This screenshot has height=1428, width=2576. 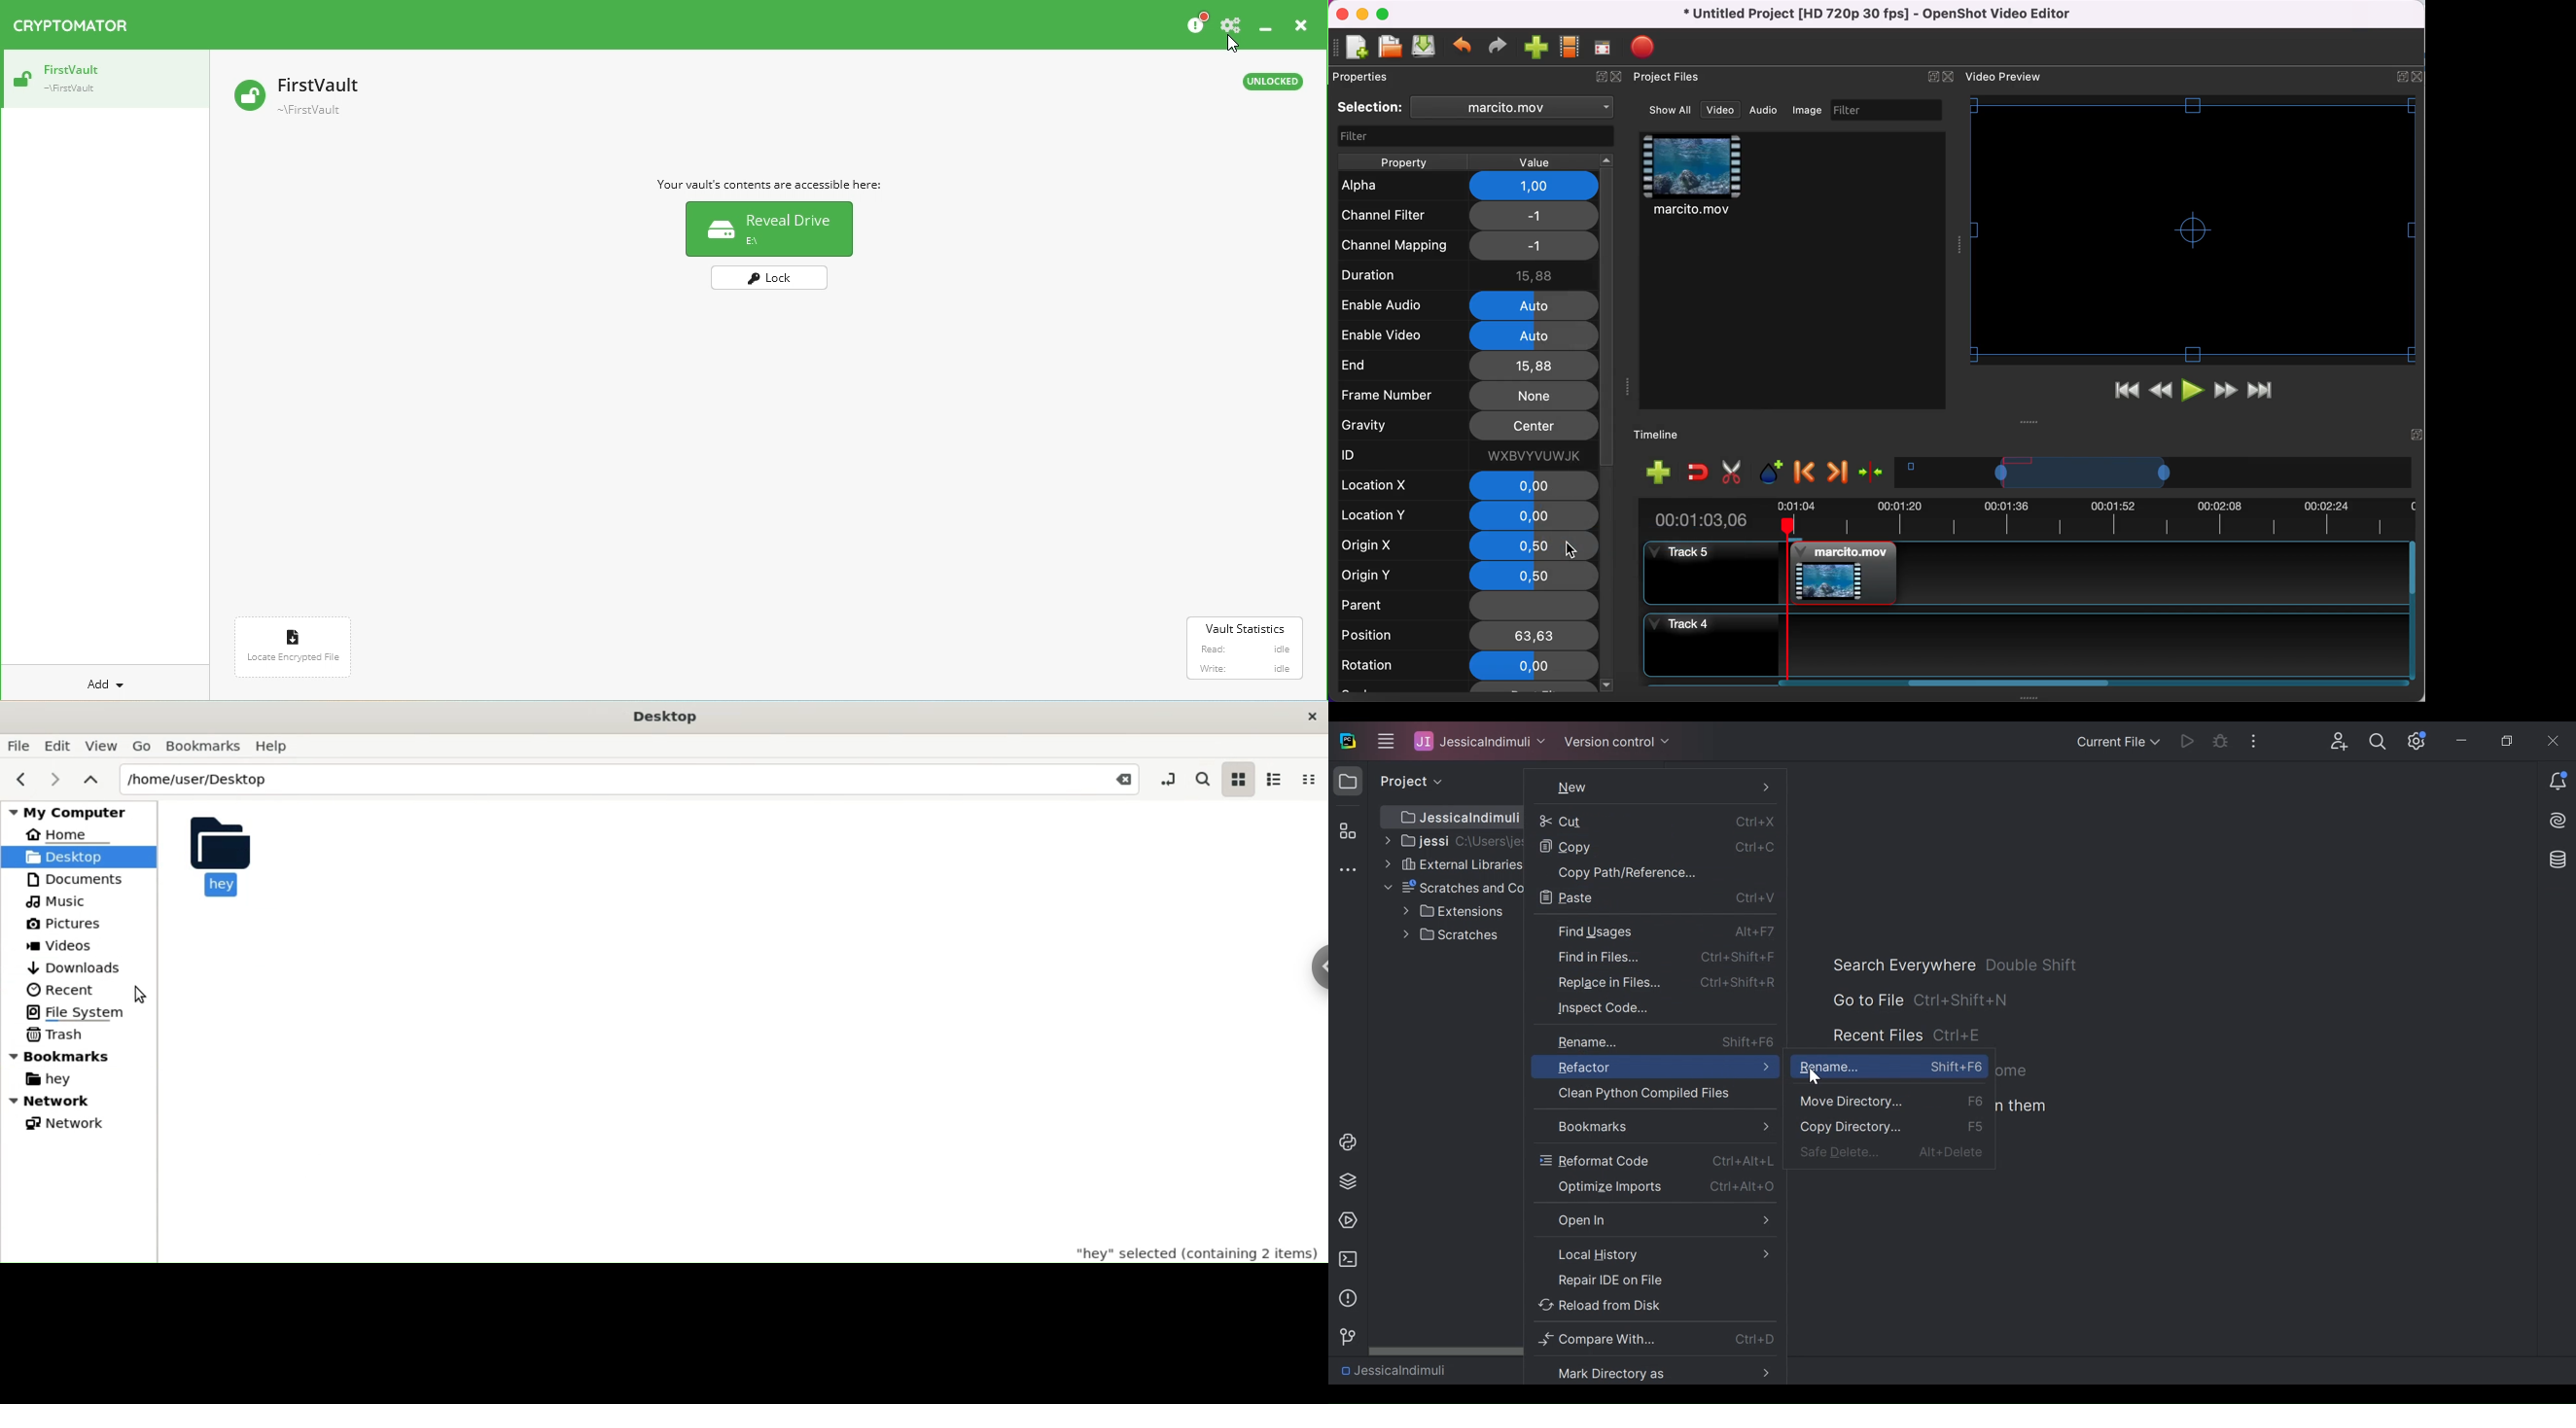 I want to click on project files, so click(x=1668, y=78).